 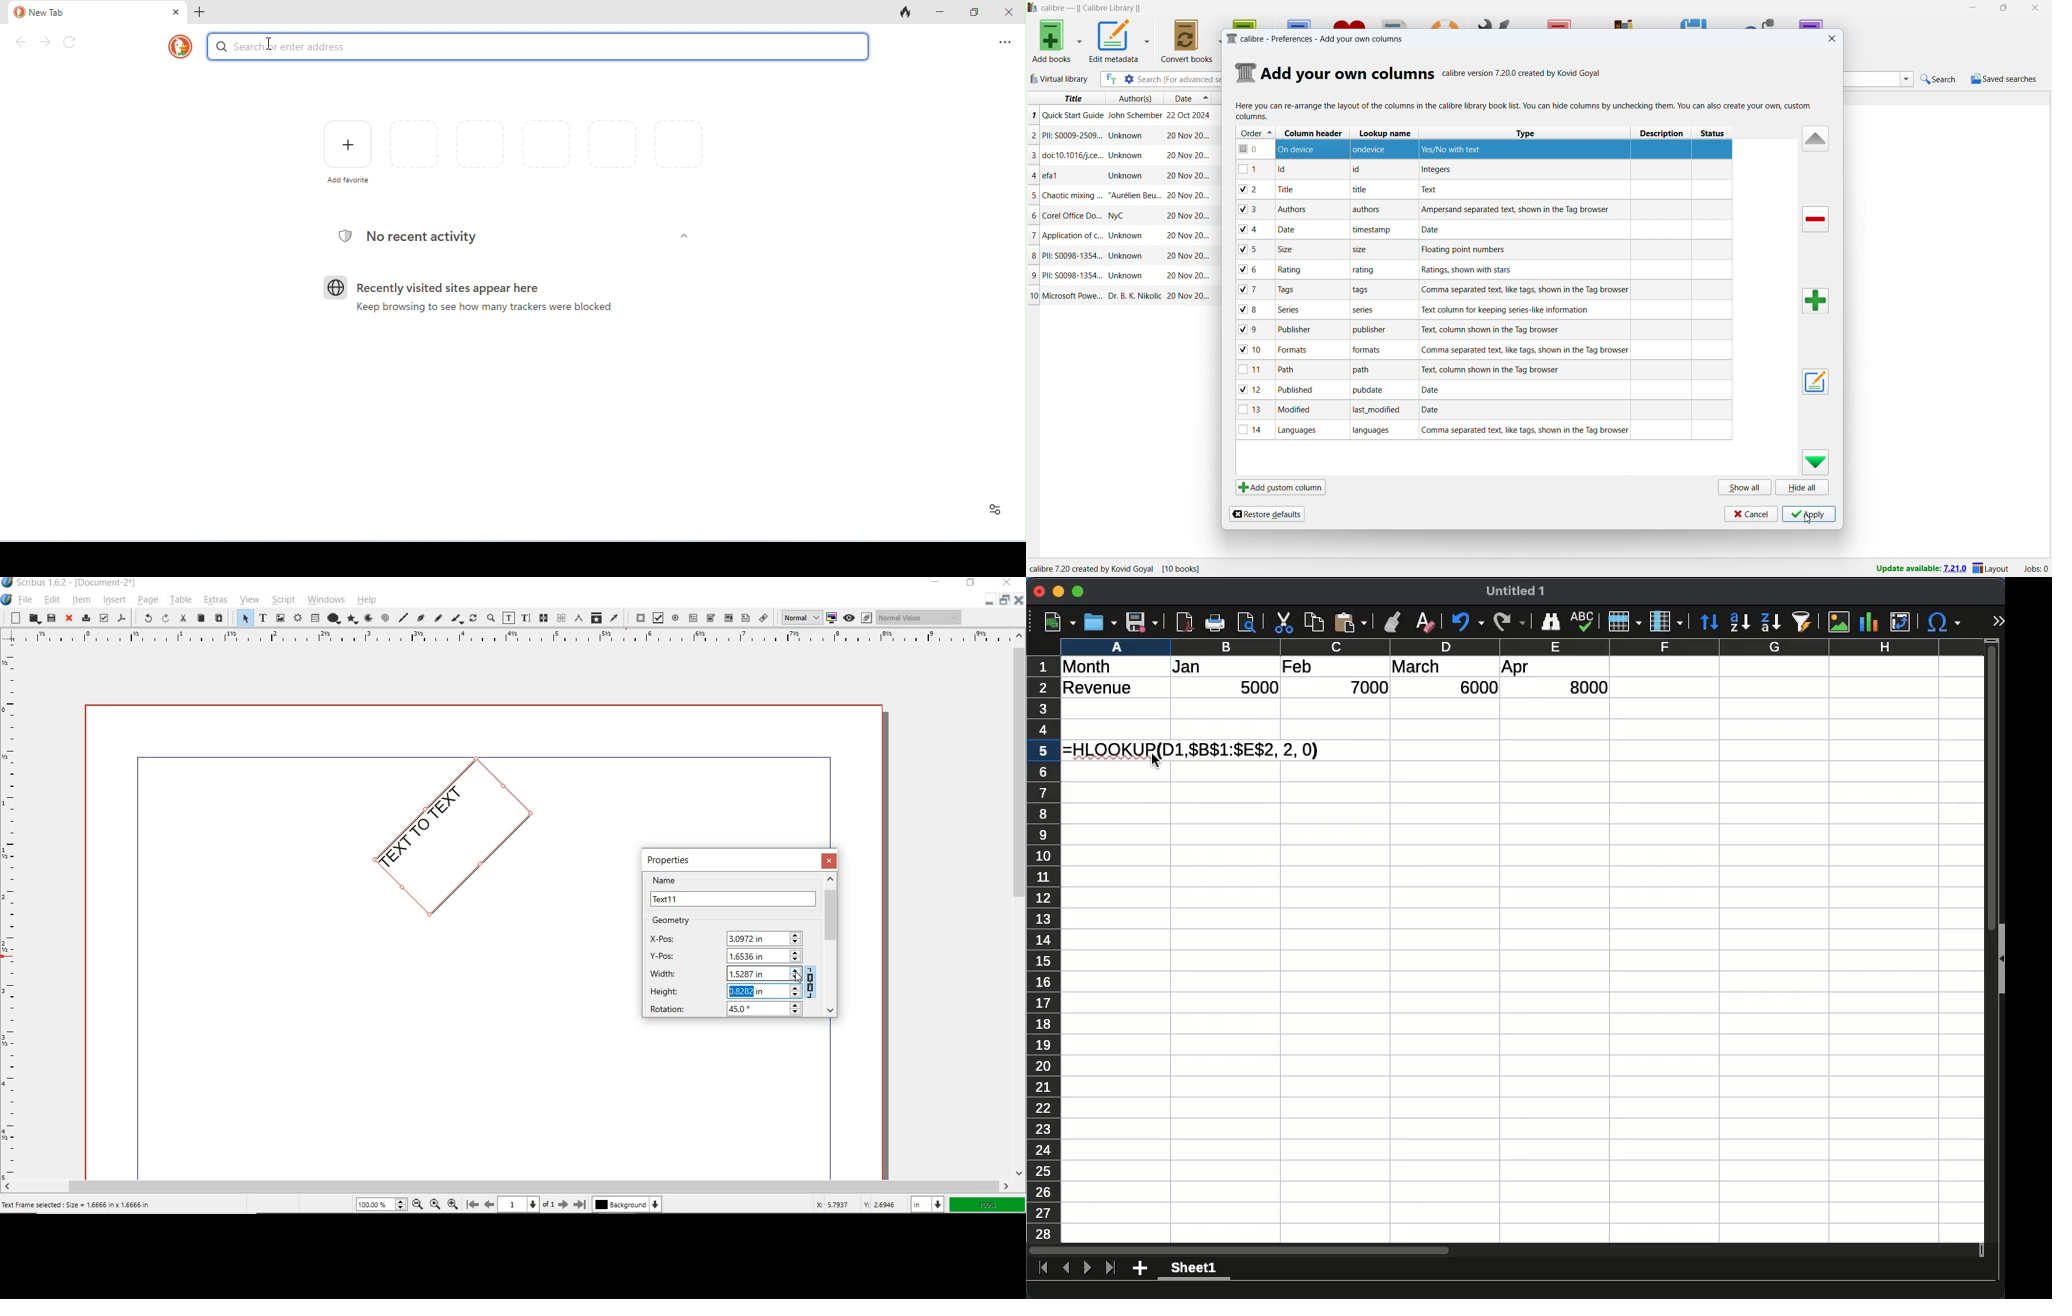 What do you see at coordinates (746, 1009) in the screenshot?
I see `45 DEGREES ADDED` at bounding box center [746, 1009].